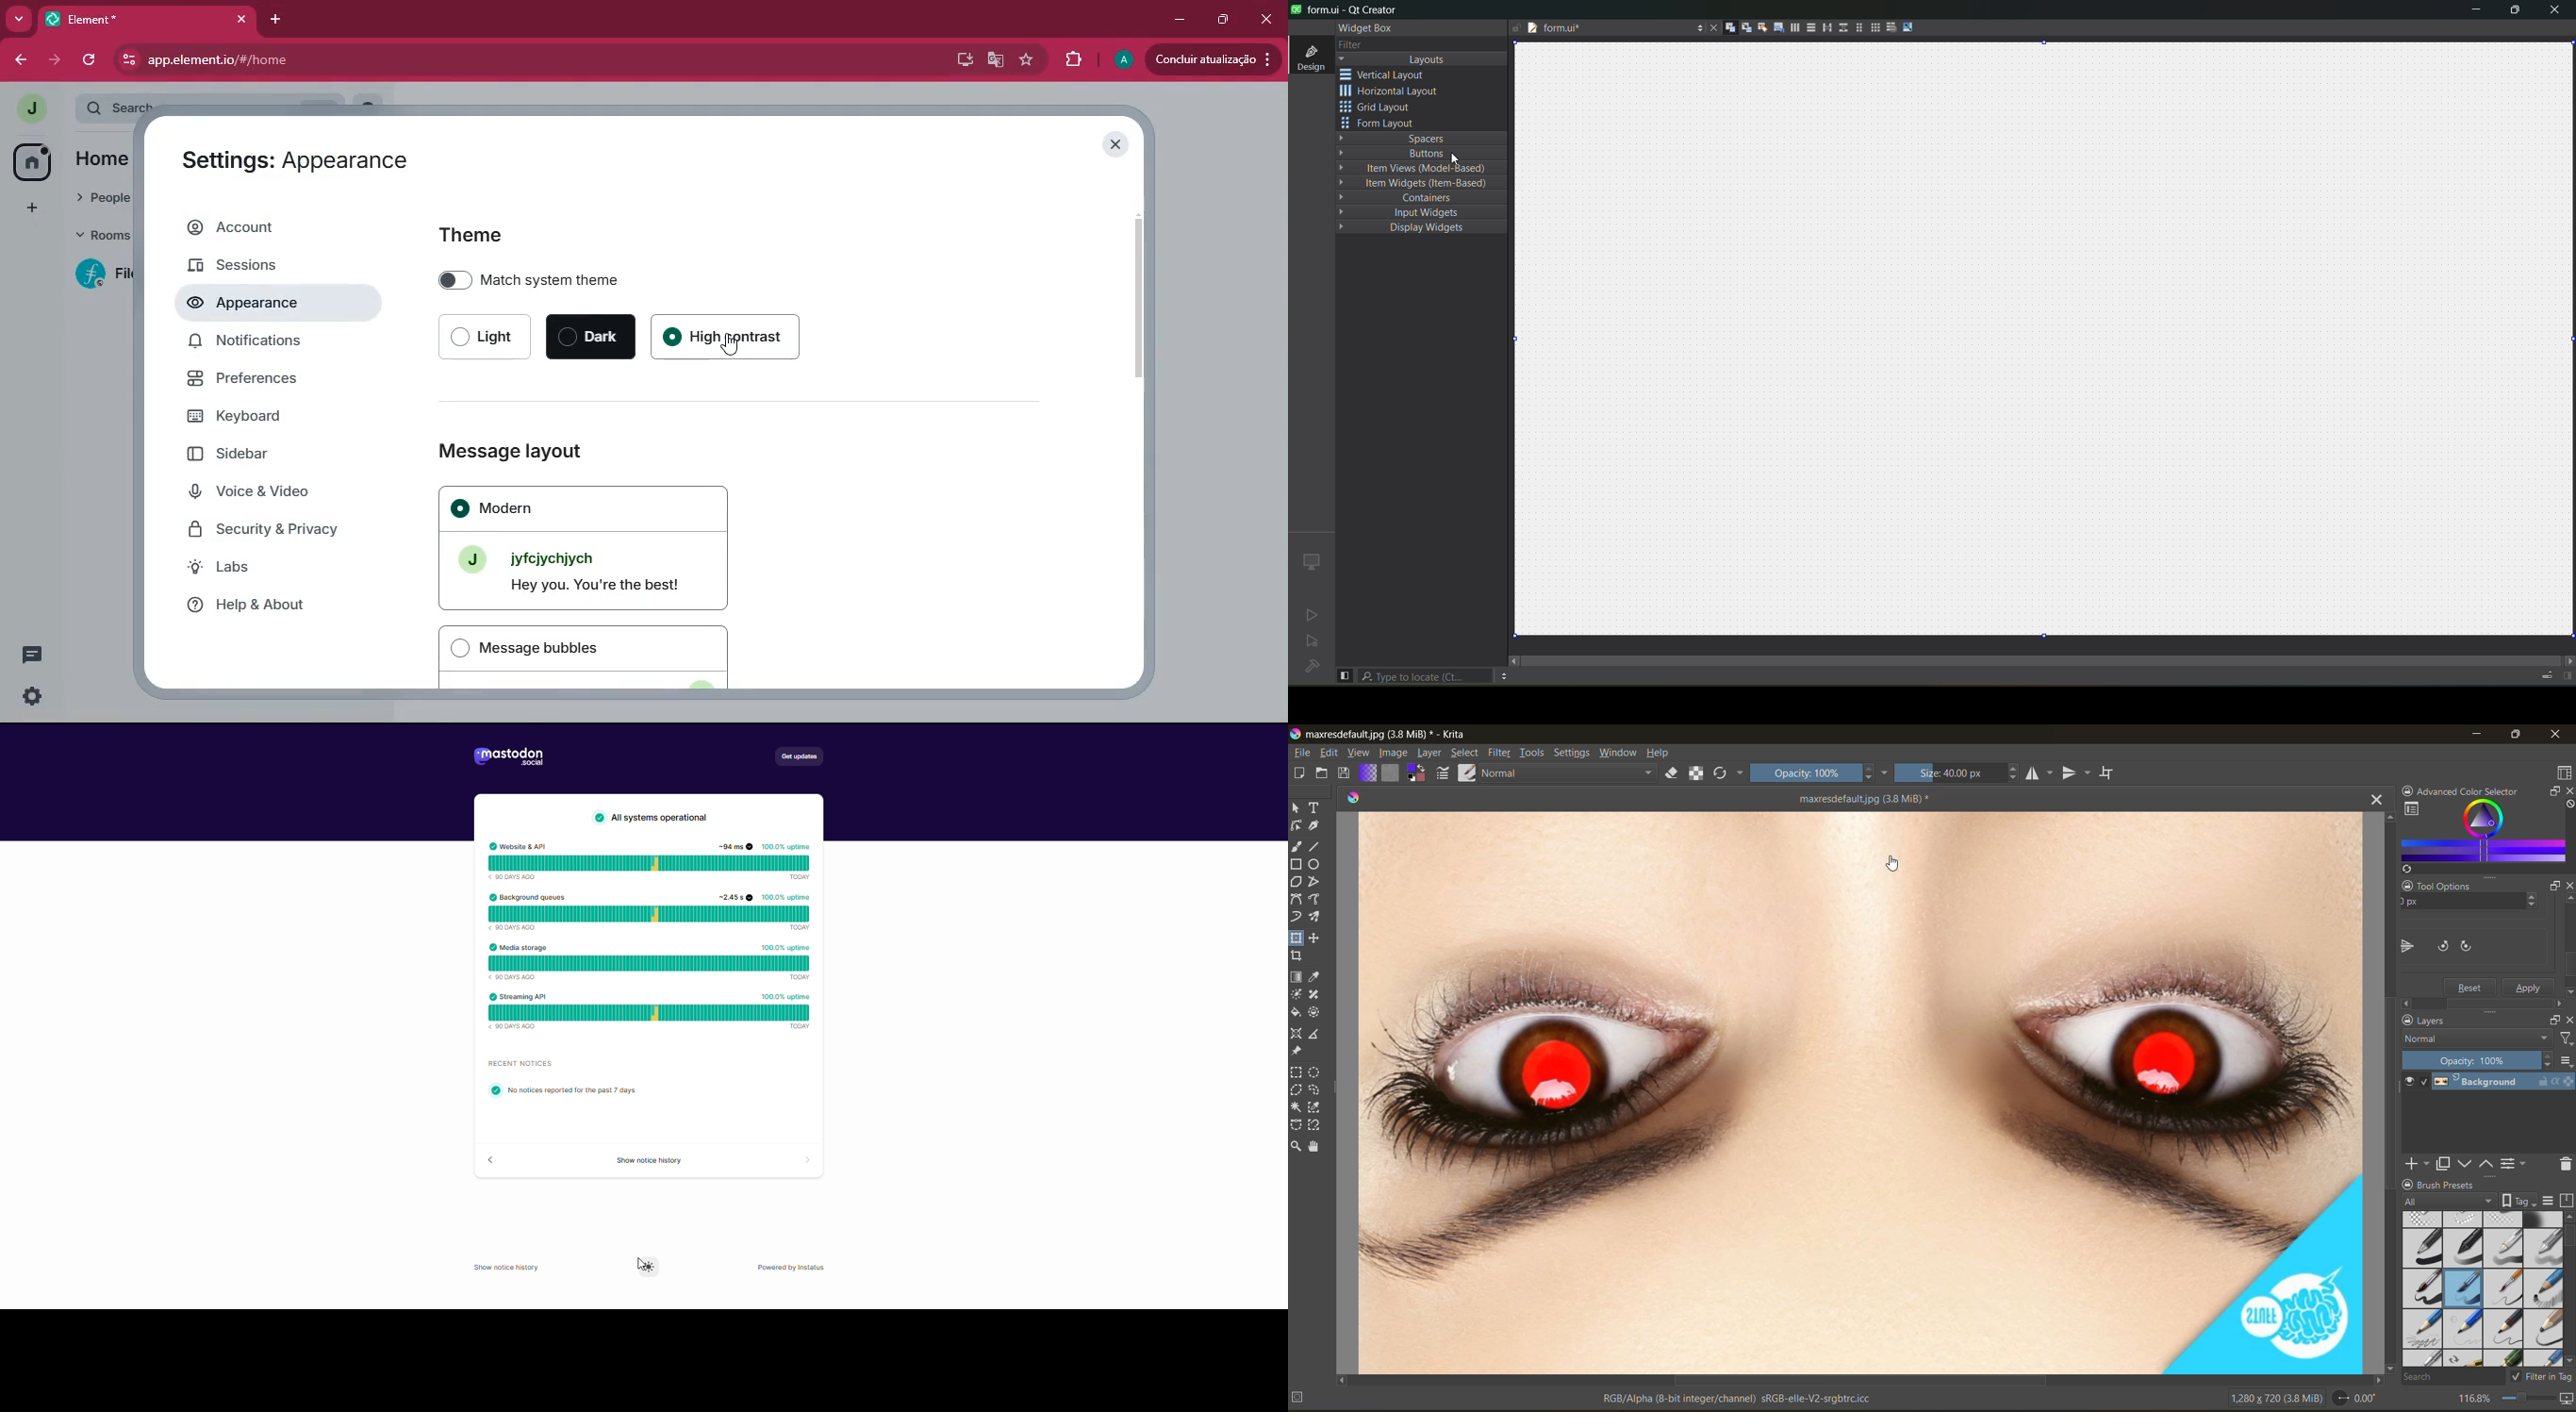 The image size is (2576, 1428). I want to click on tool, so click(1315, 995).